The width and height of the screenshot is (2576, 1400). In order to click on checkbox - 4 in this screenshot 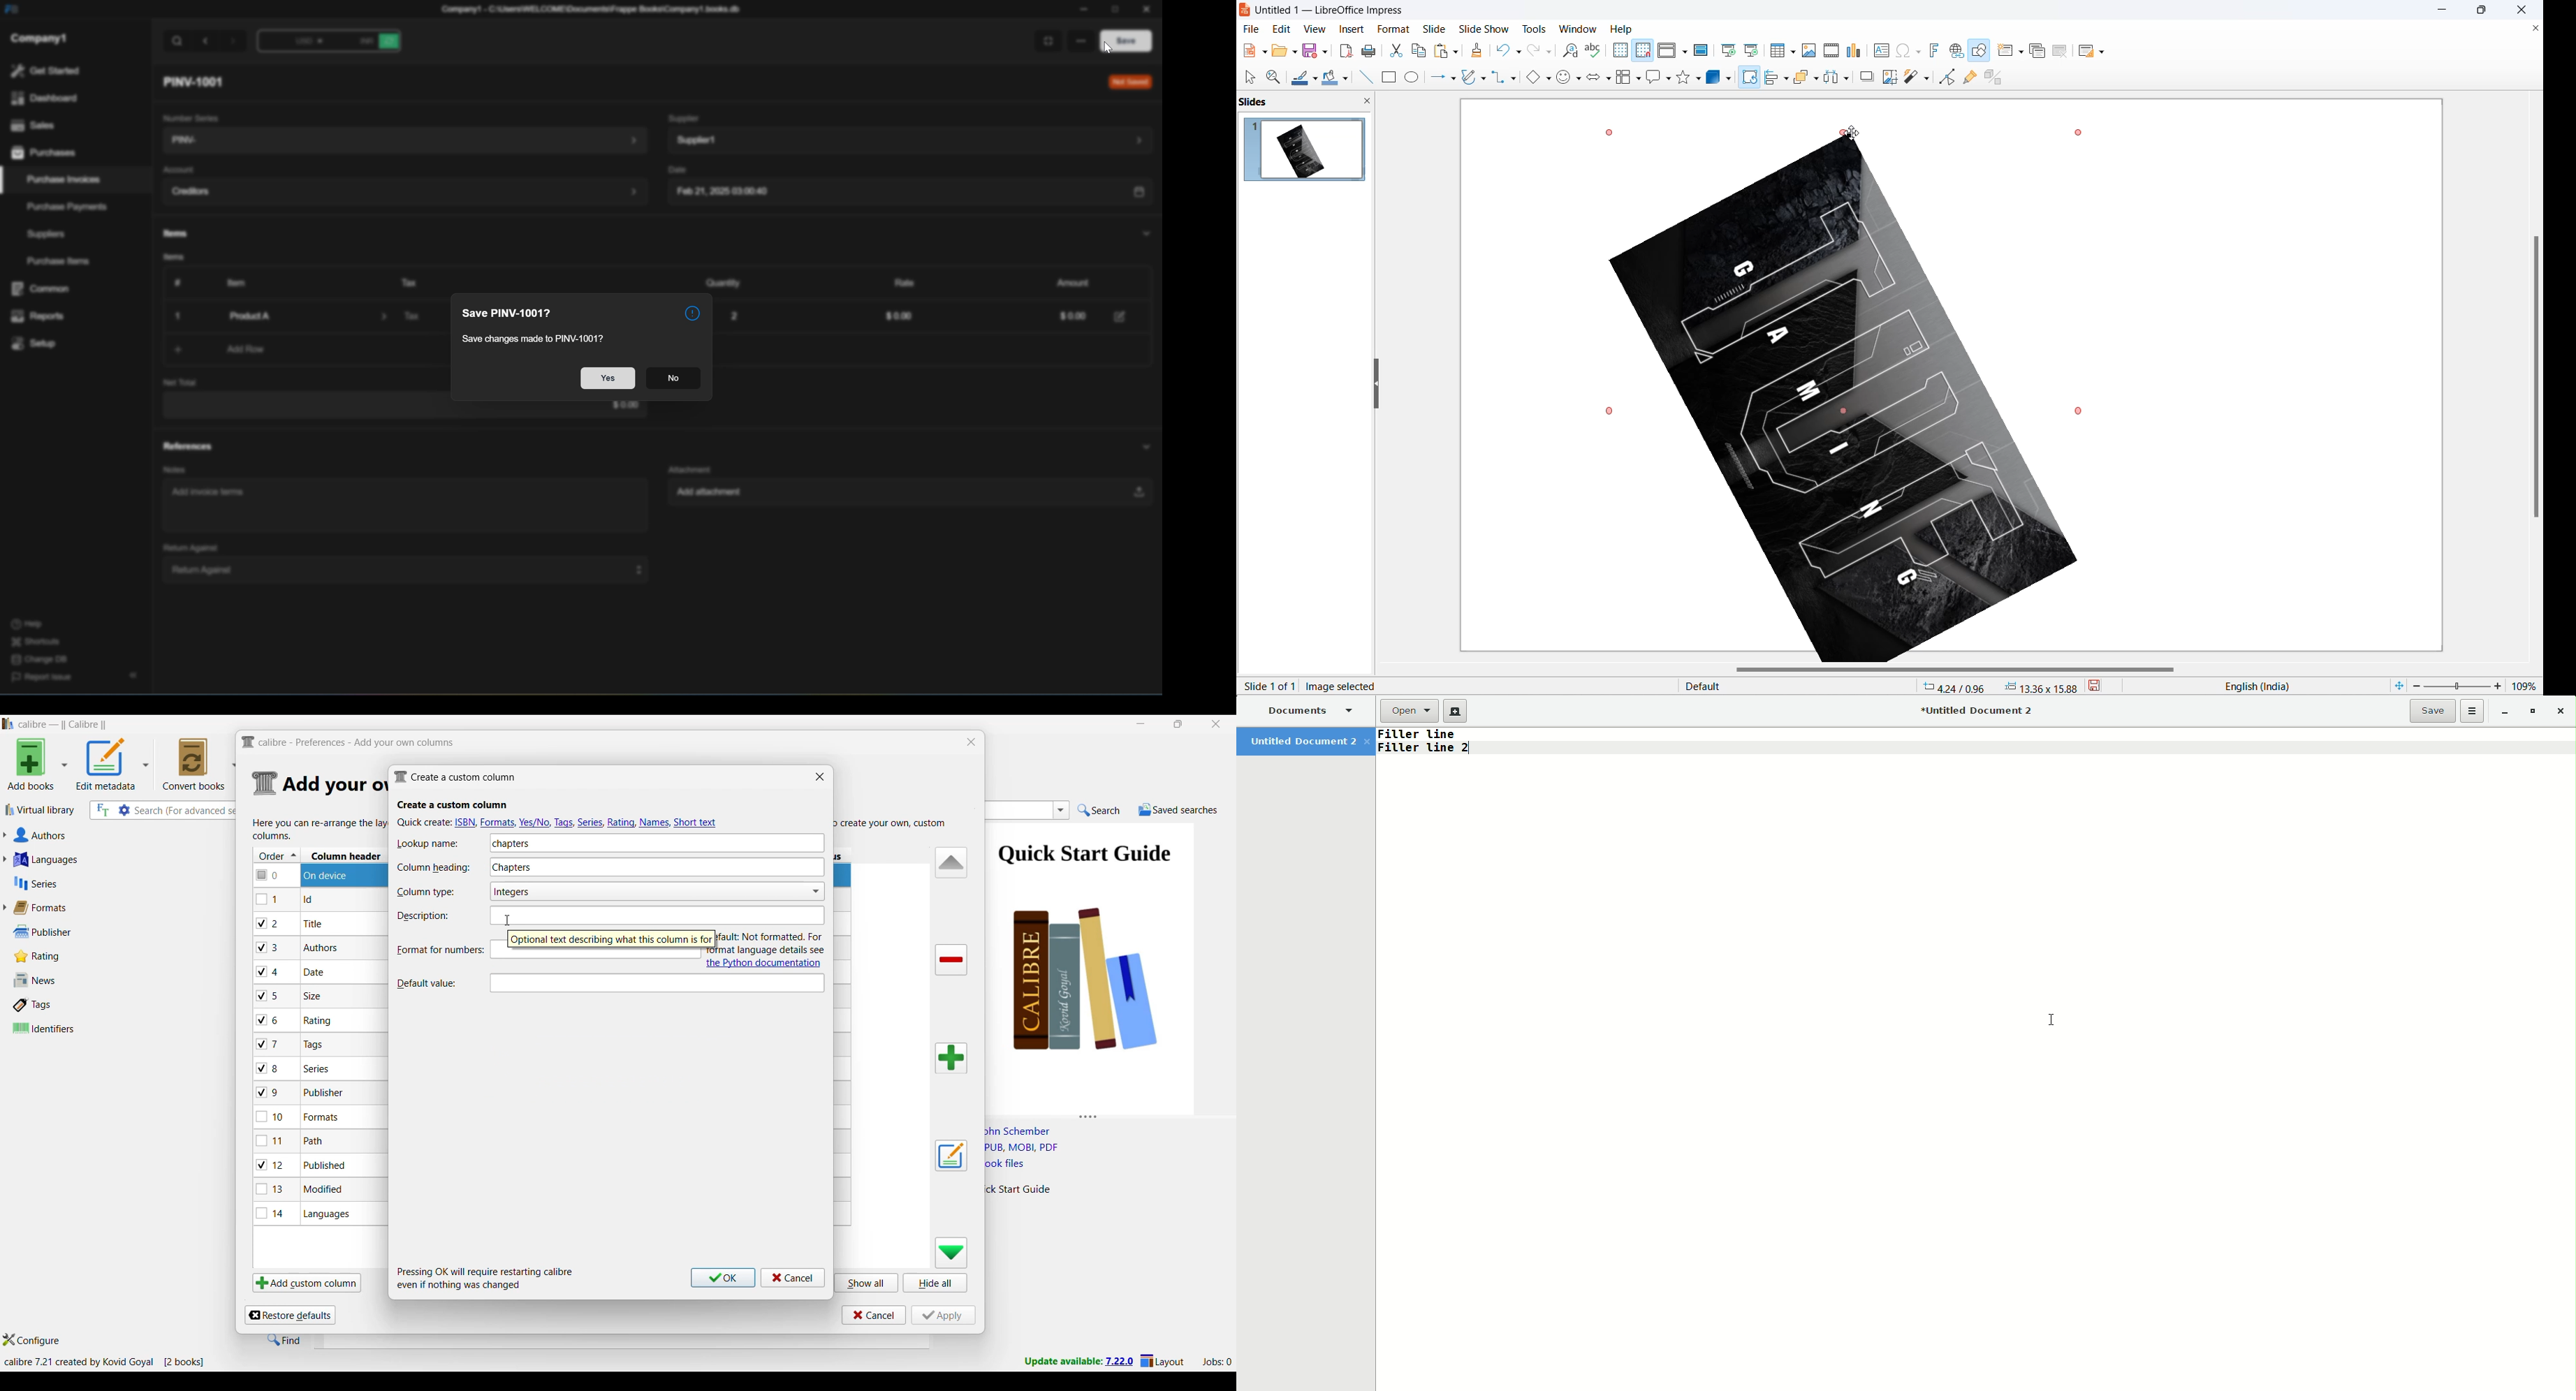, I will do `click(268, 971)`.